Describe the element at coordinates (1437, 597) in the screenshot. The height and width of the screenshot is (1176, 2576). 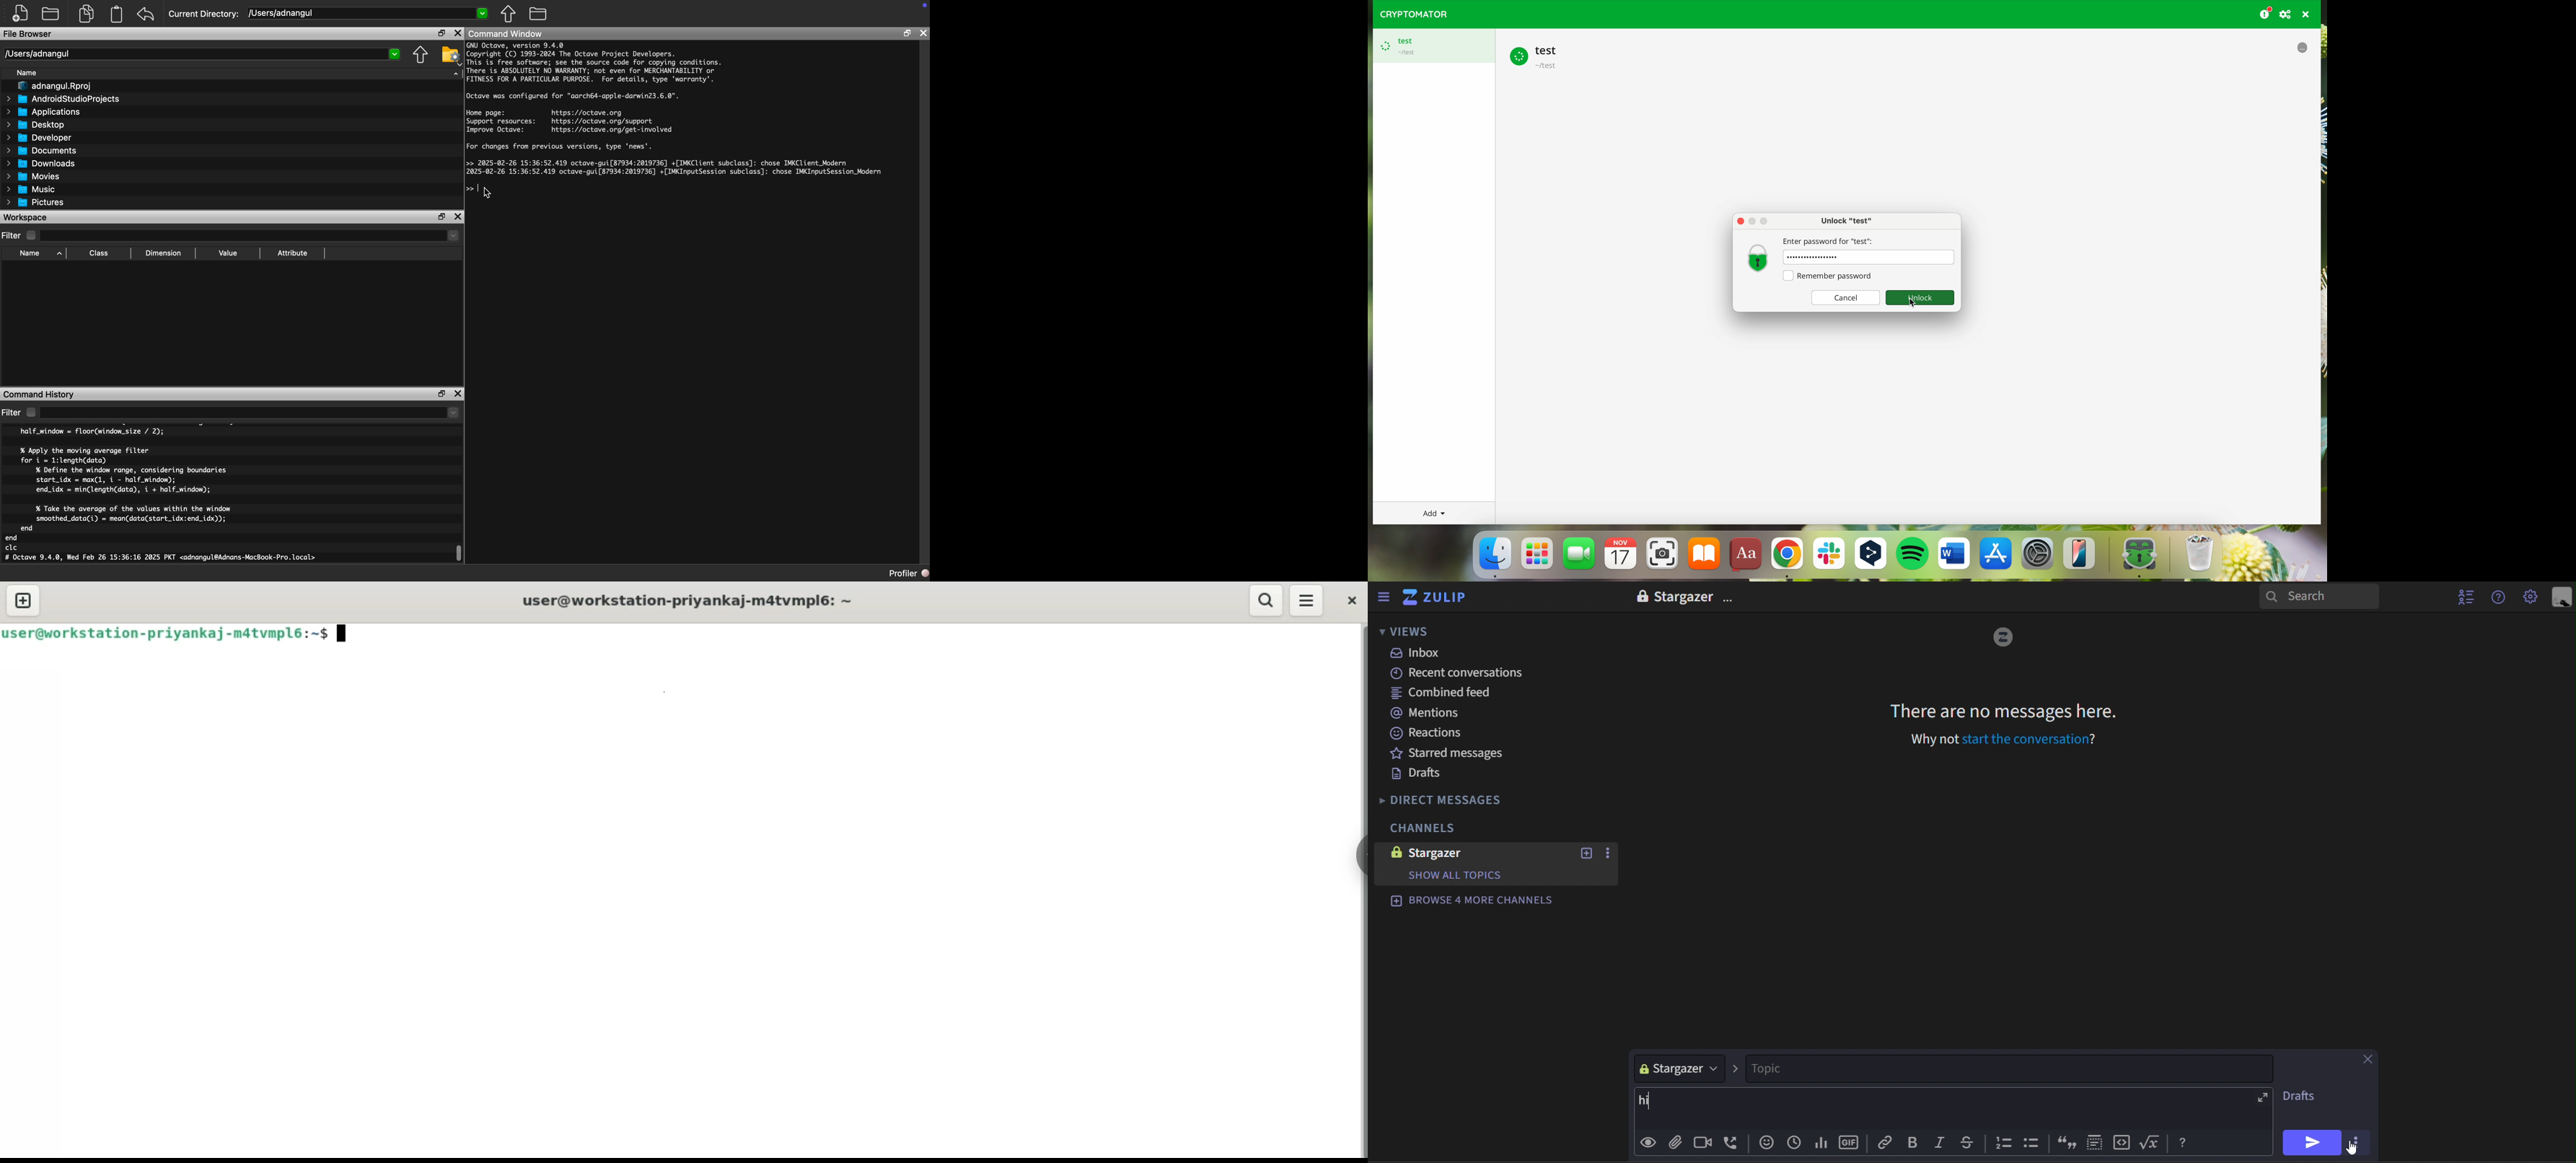
I see `zulip` at that location.